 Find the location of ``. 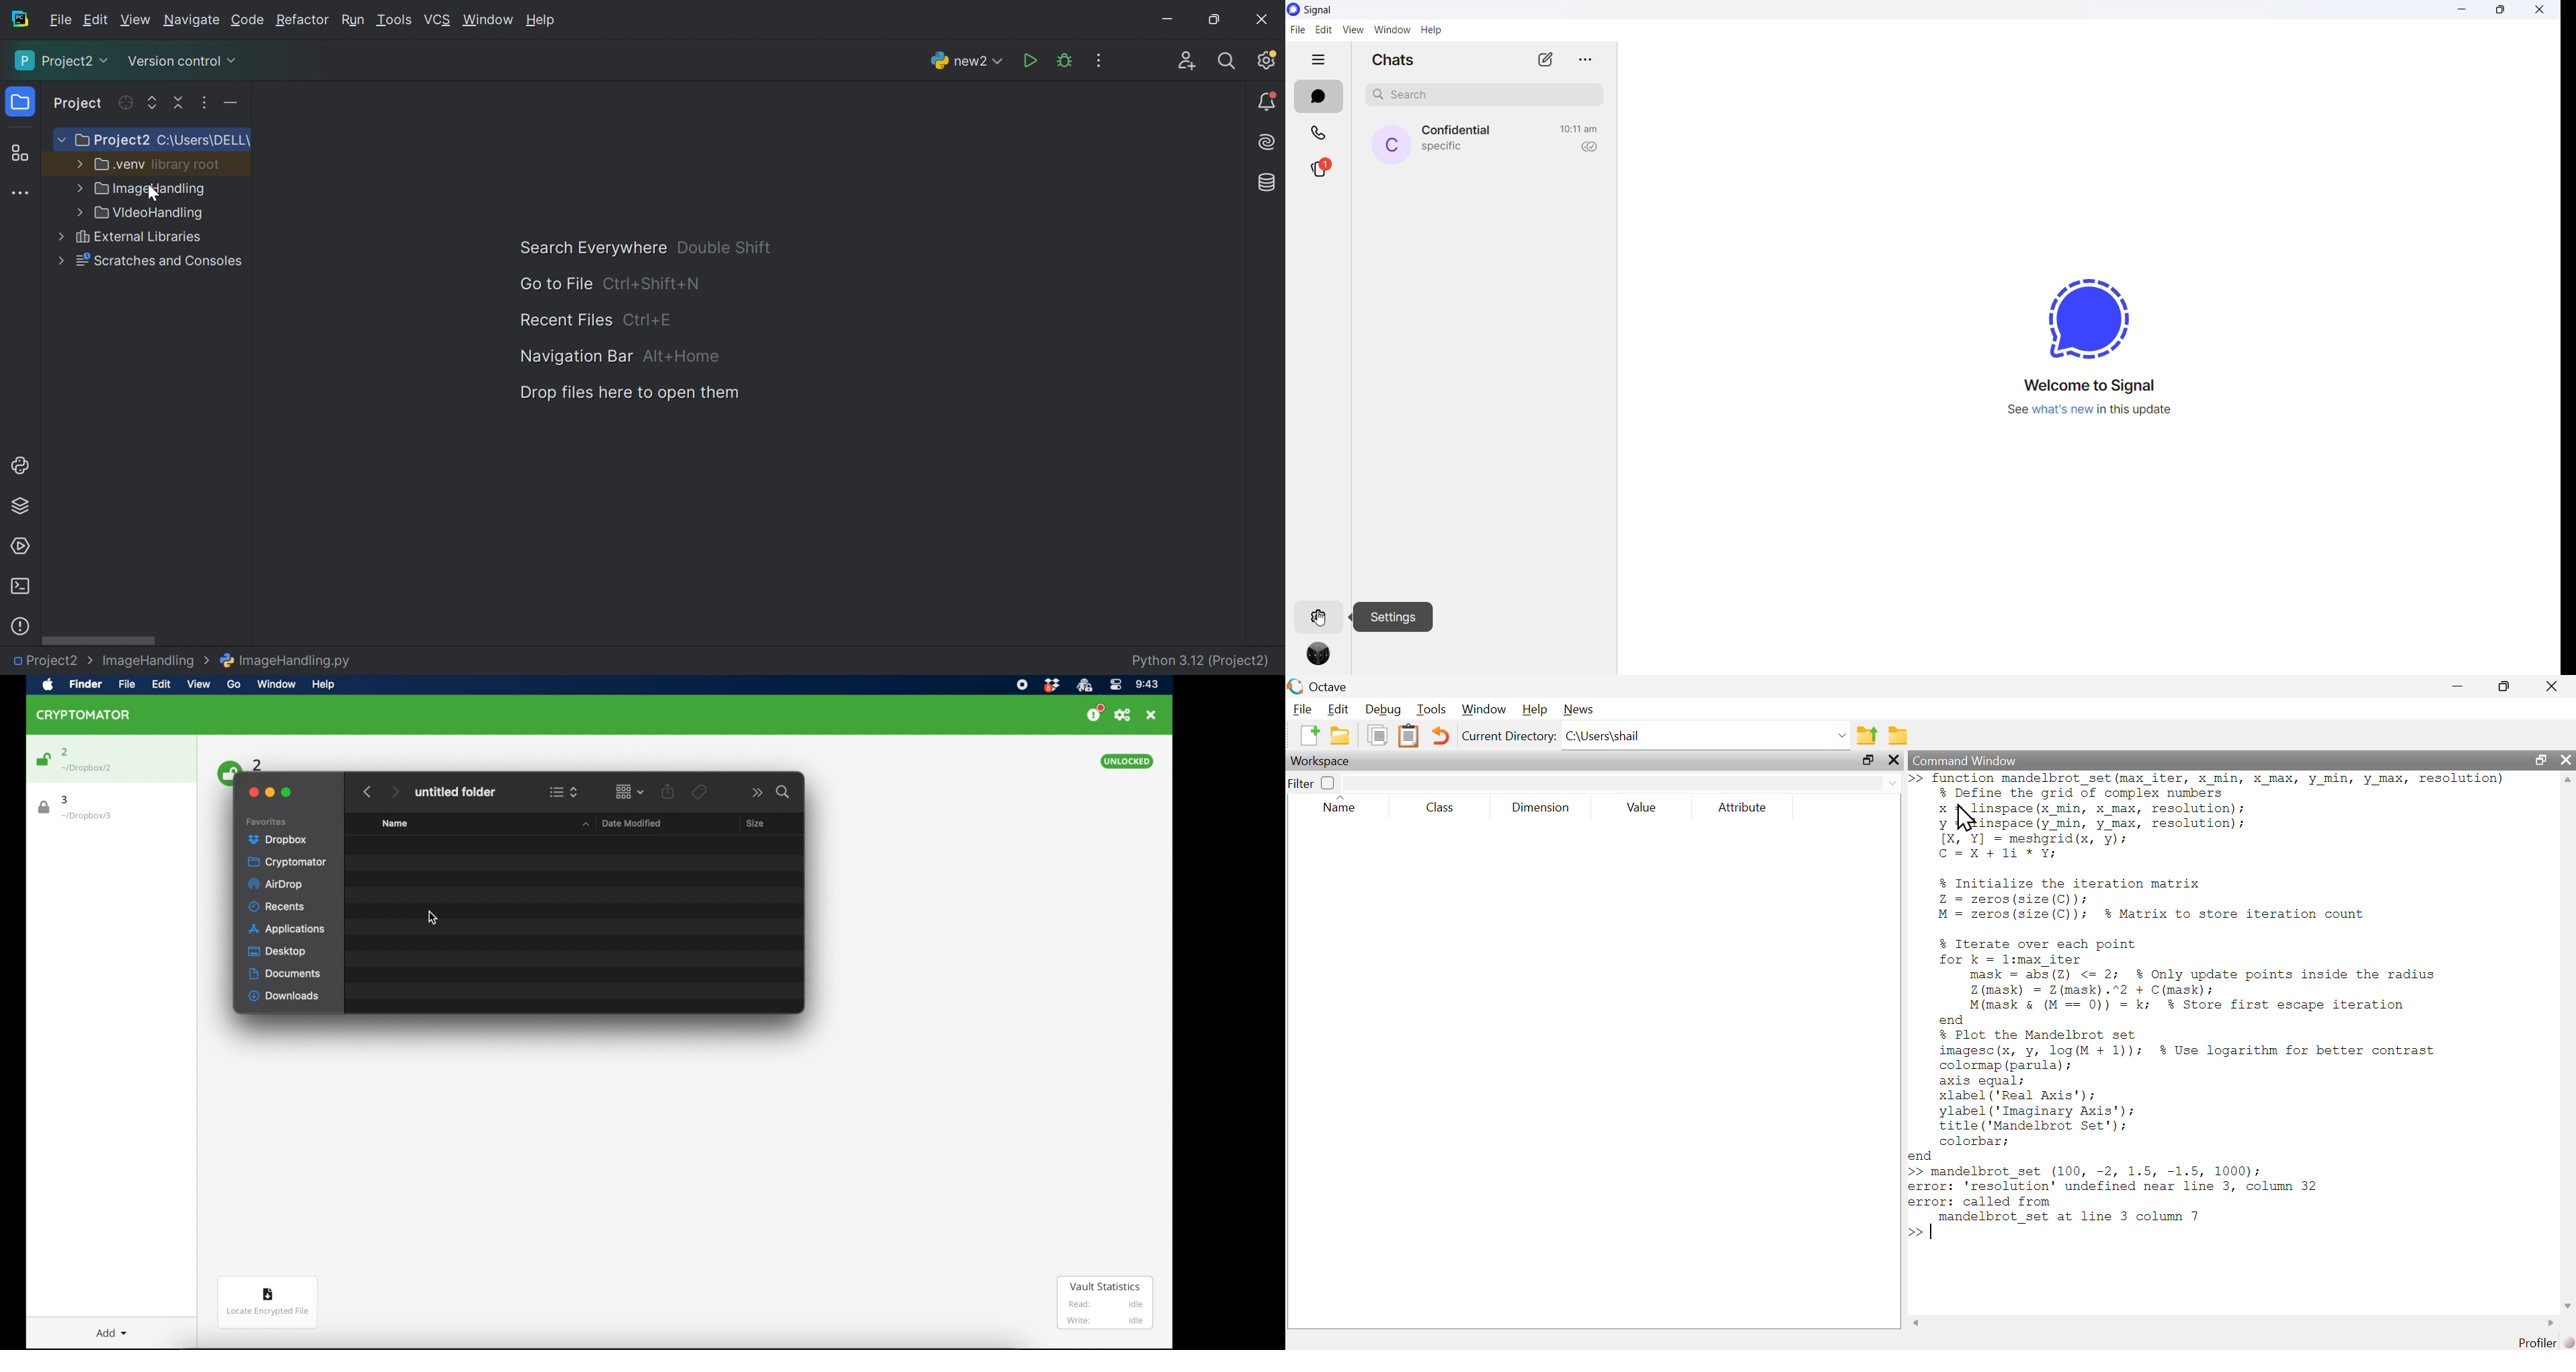

 is located at coordinates (1399, 618).